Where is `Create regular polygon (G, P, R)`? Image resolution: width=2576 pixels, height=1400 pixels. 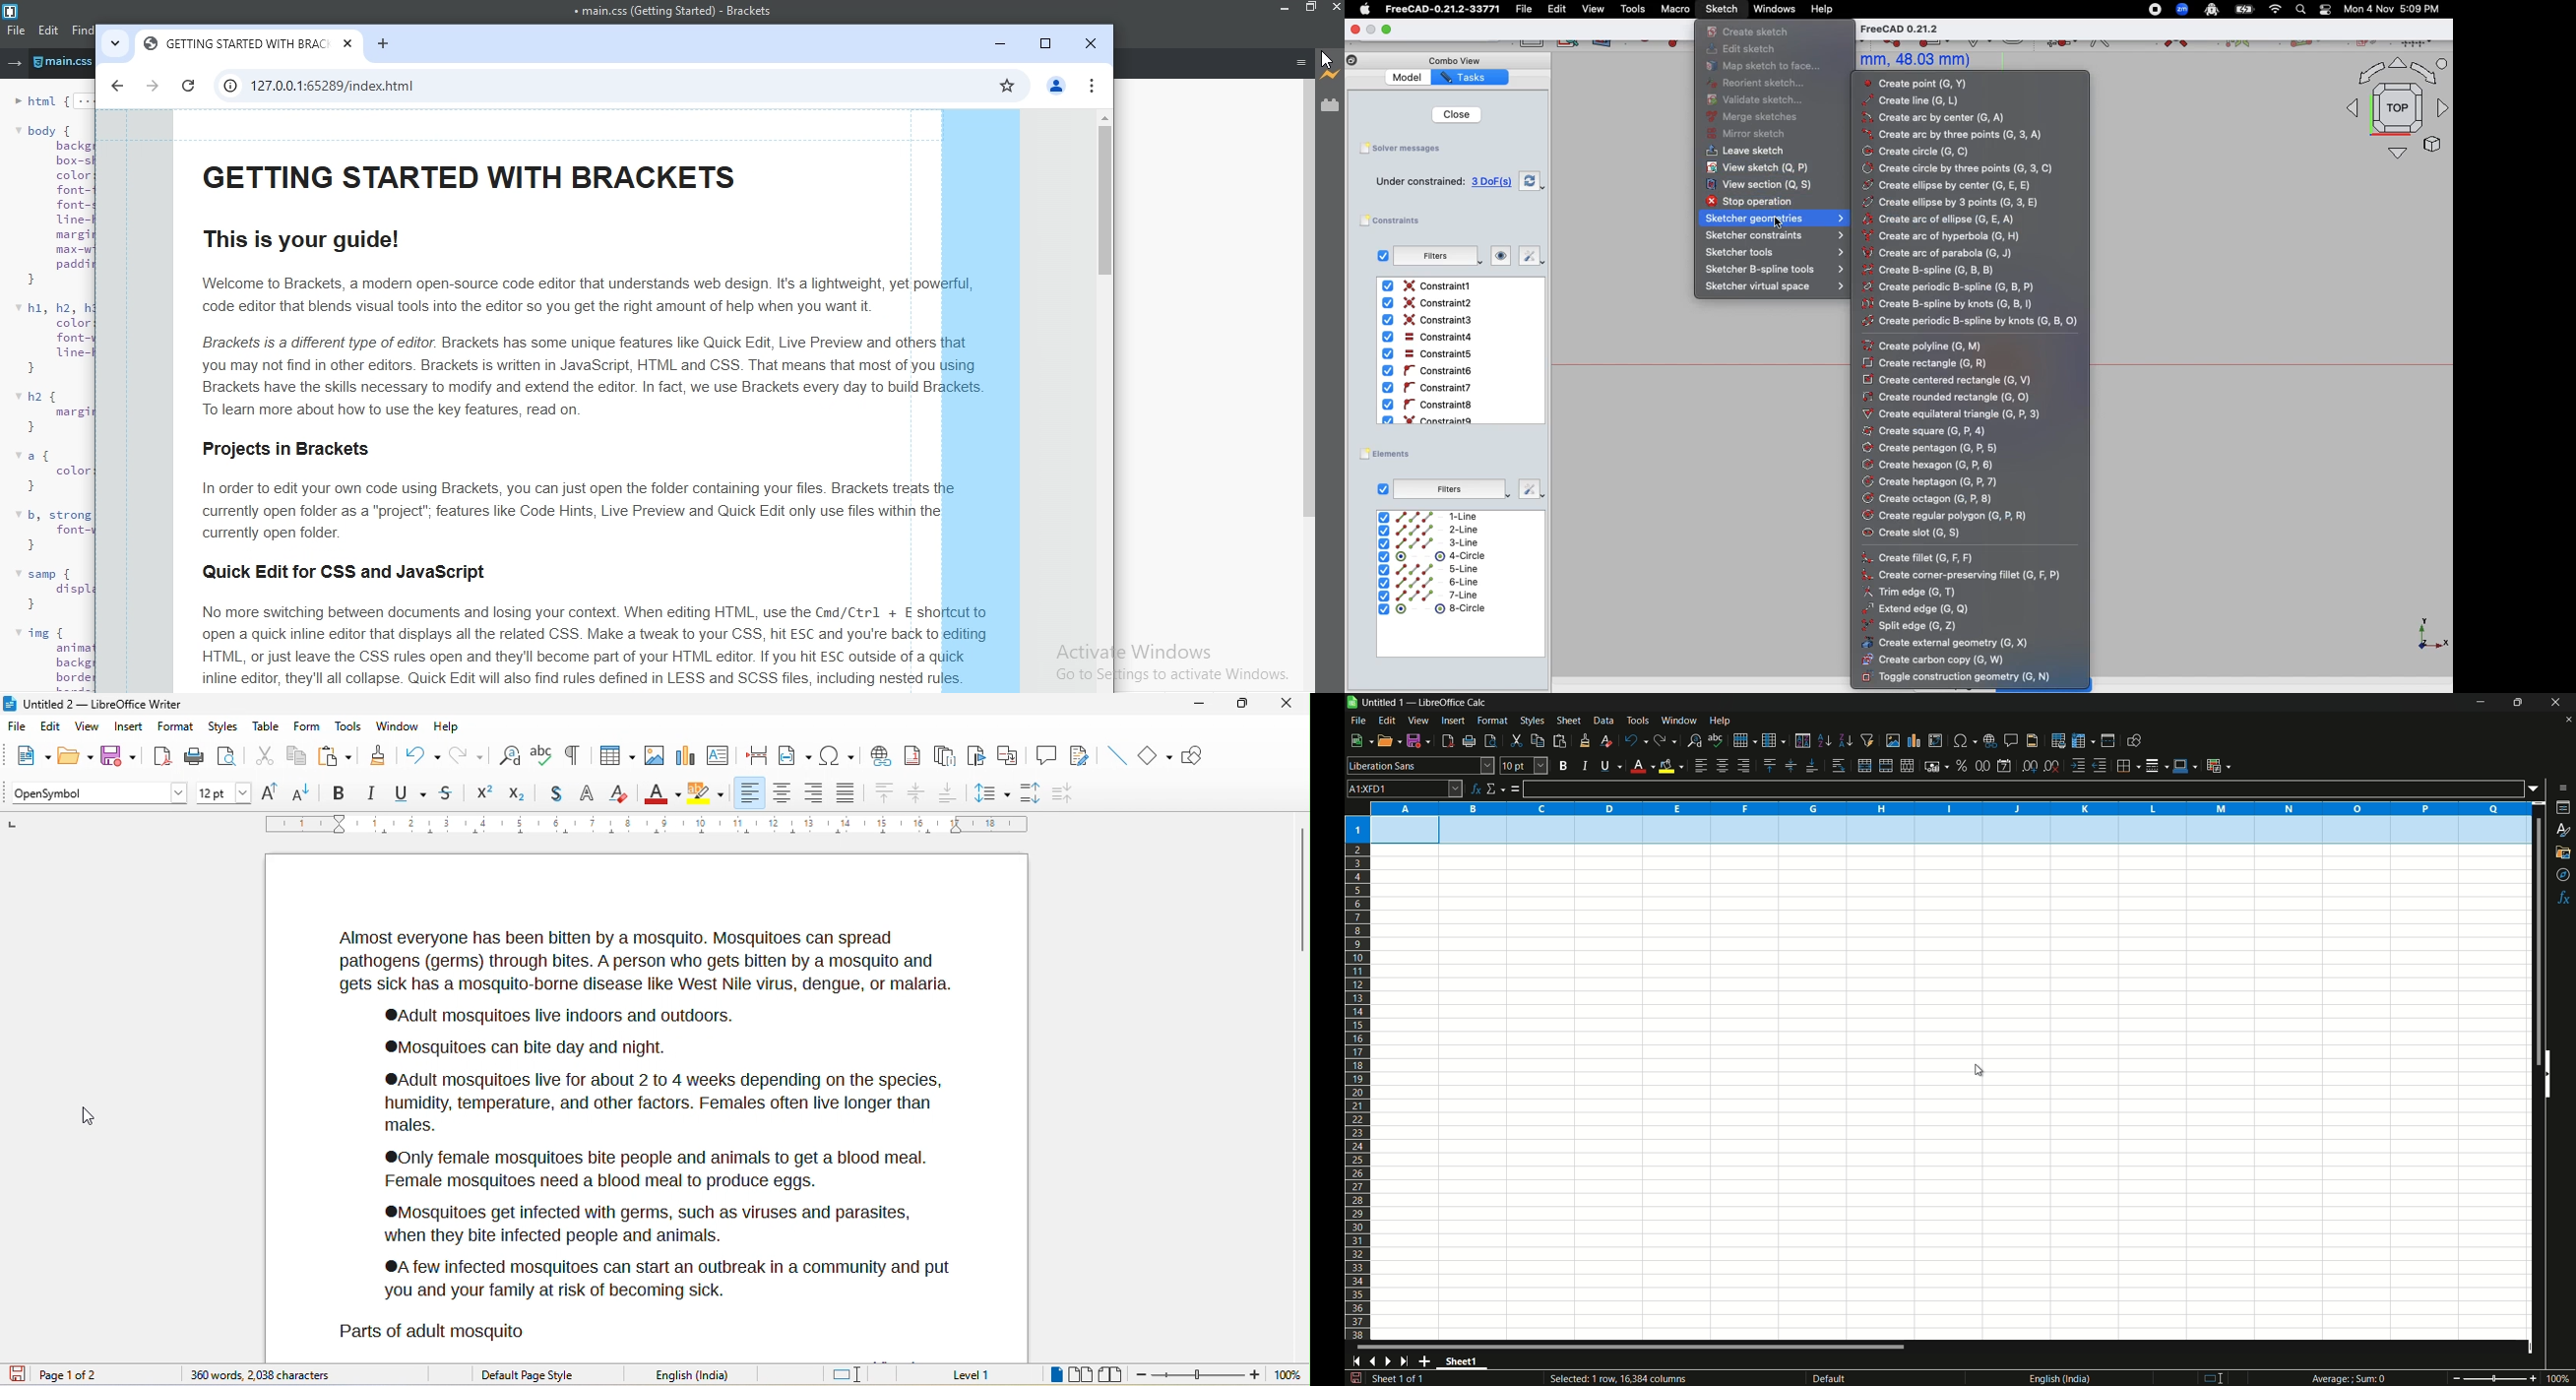 Create regular polygon (G, P, R) is located at coordinates (1947, 516).